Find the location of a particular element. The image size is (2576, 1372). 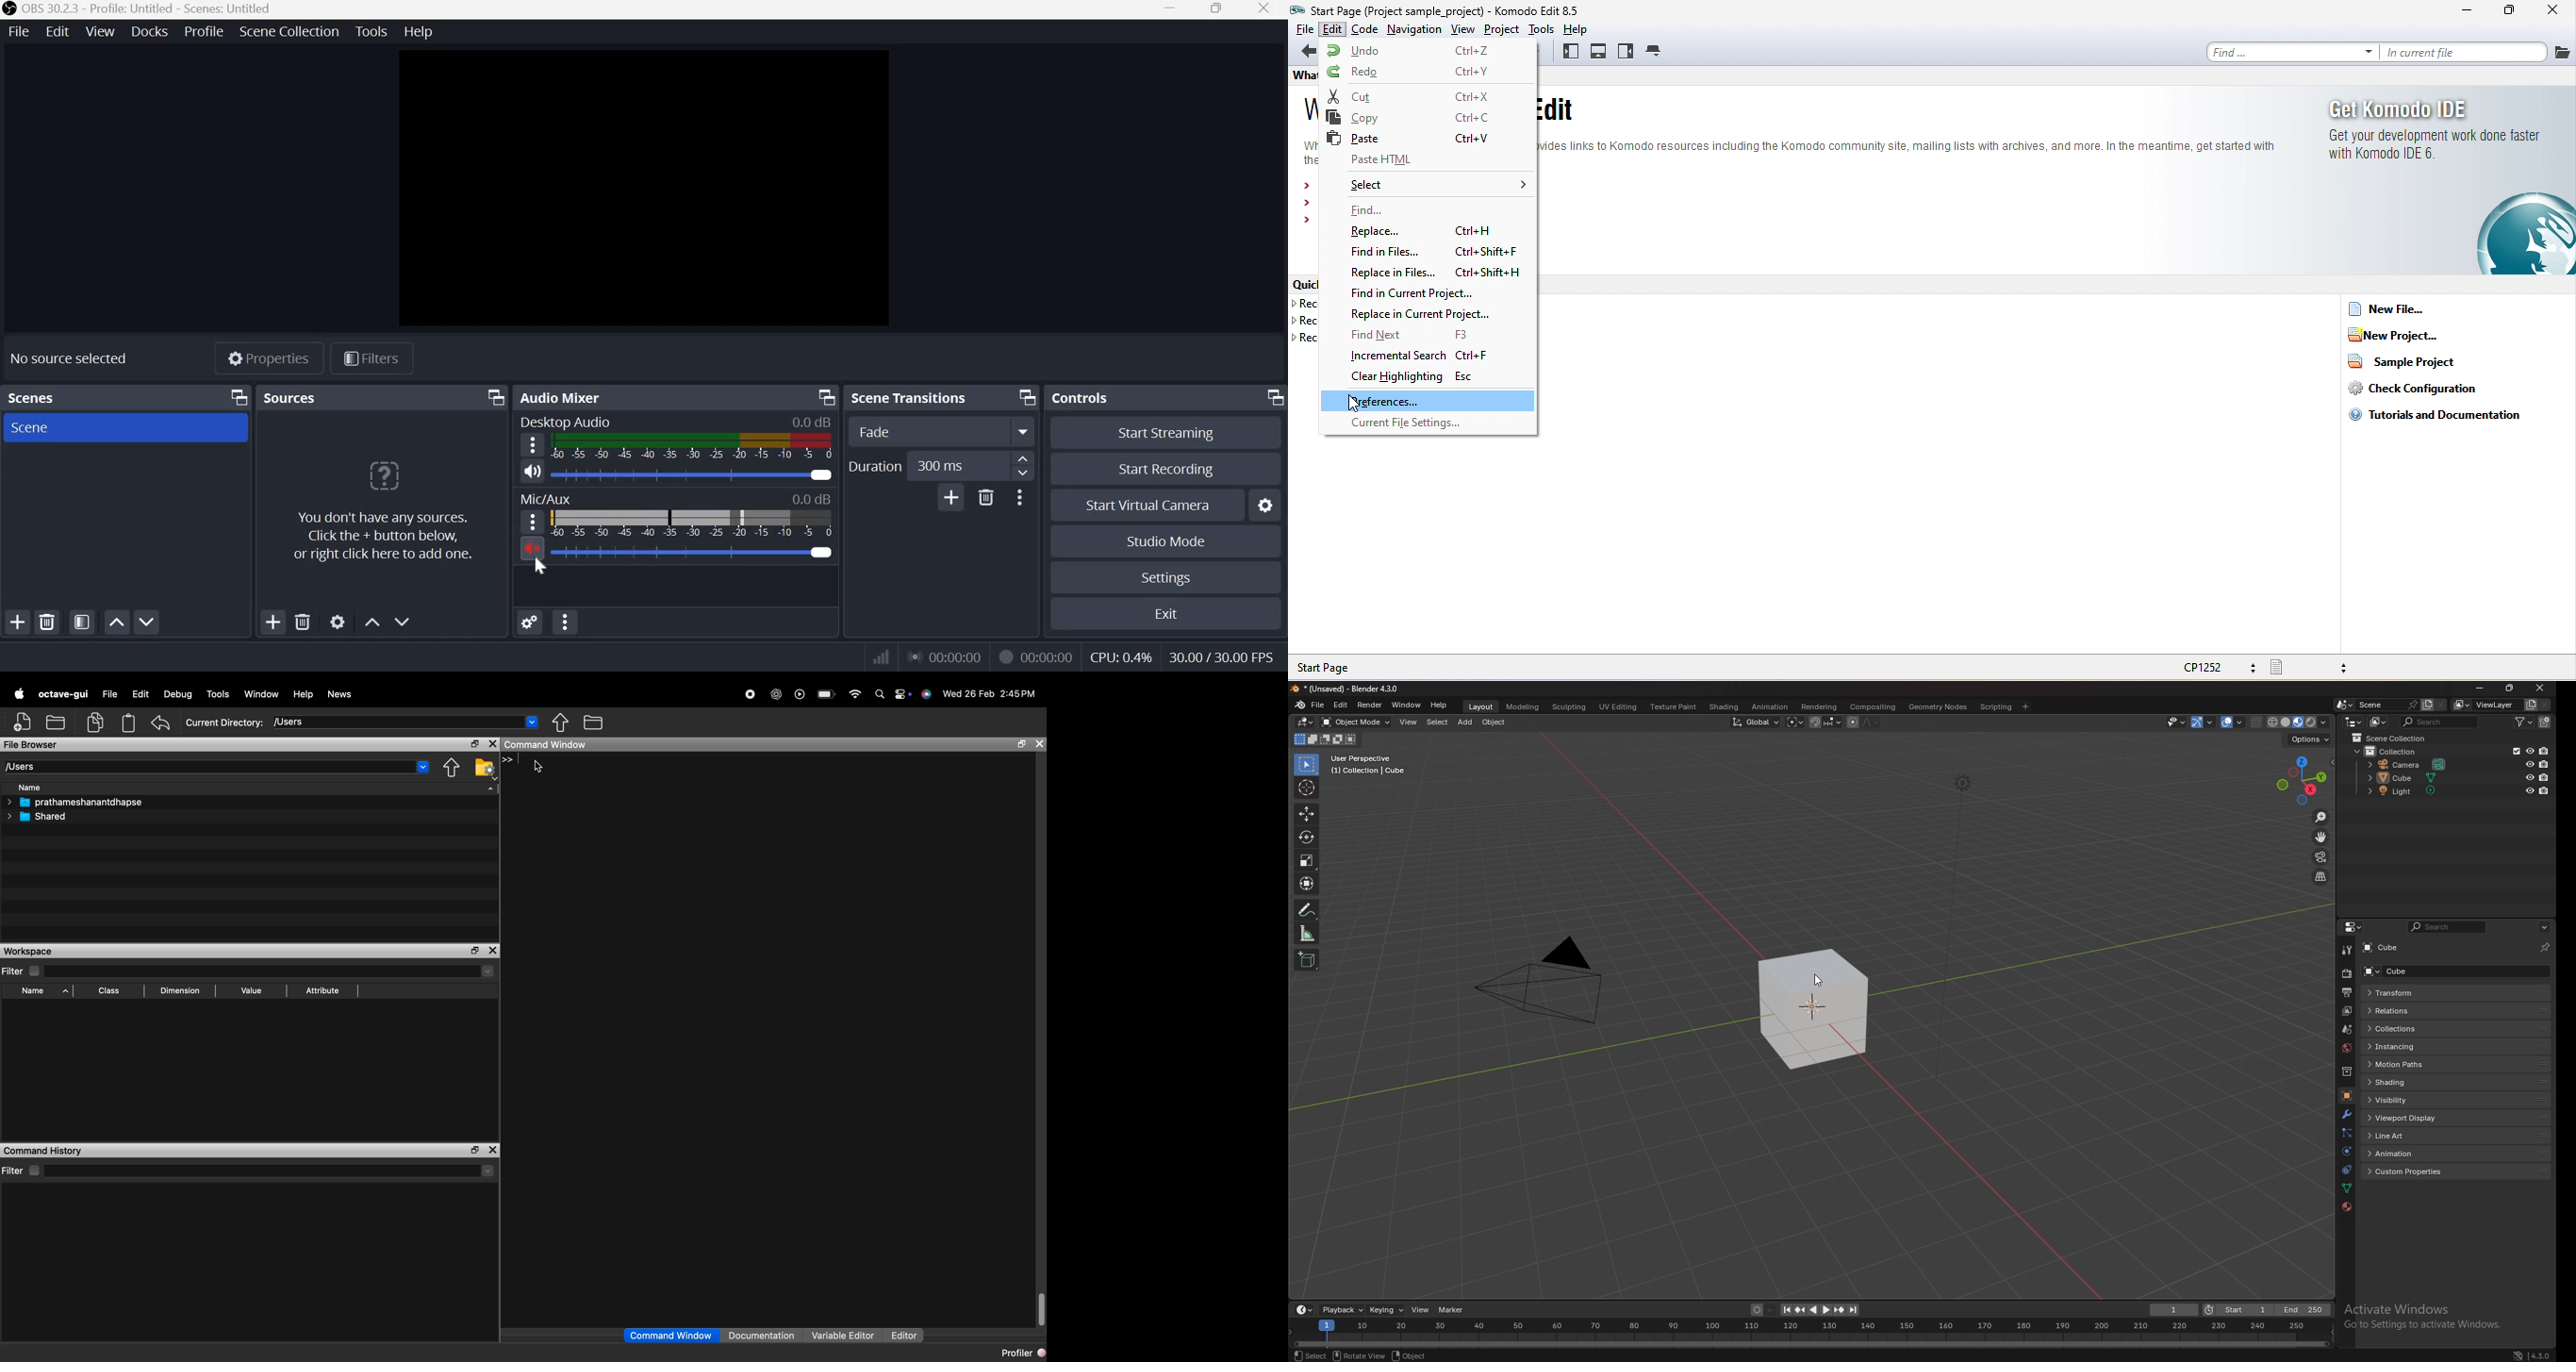

minimize is located at coordinates (2481, 688).